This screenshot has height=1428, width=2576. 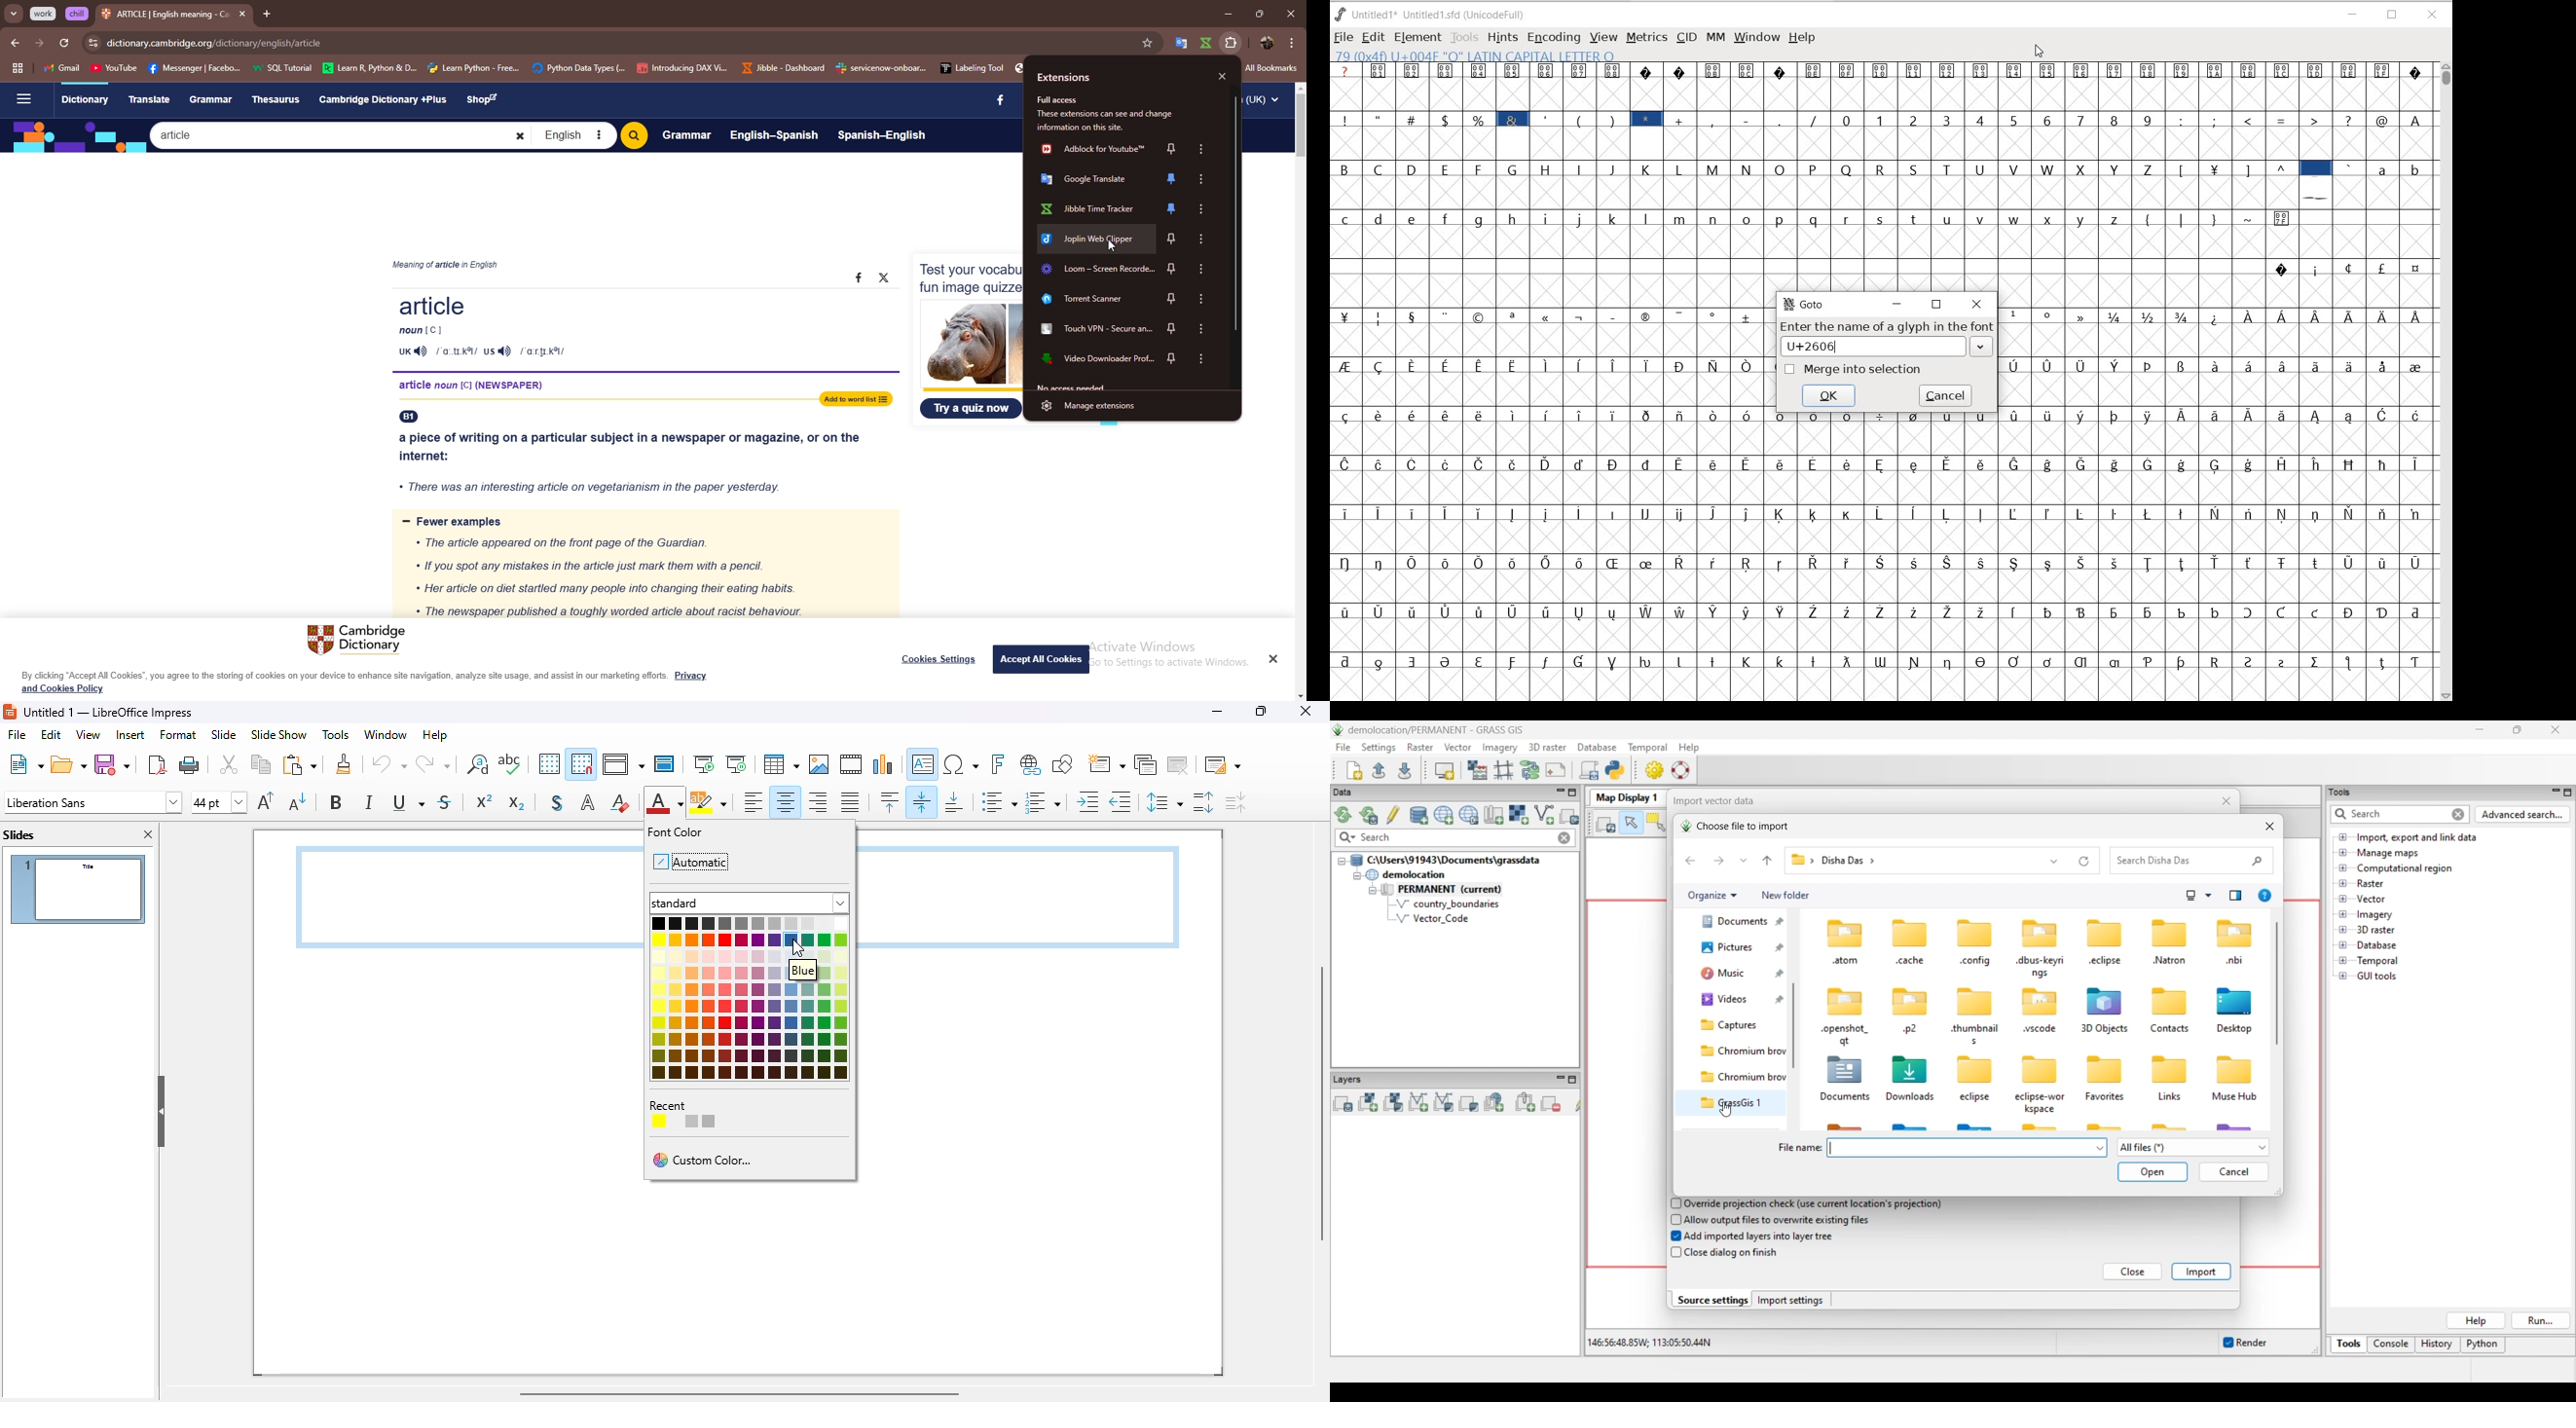 What do you see at coordinates (165, 16) in the screenshot?
I see `tab` at bounding box center [165, 16].